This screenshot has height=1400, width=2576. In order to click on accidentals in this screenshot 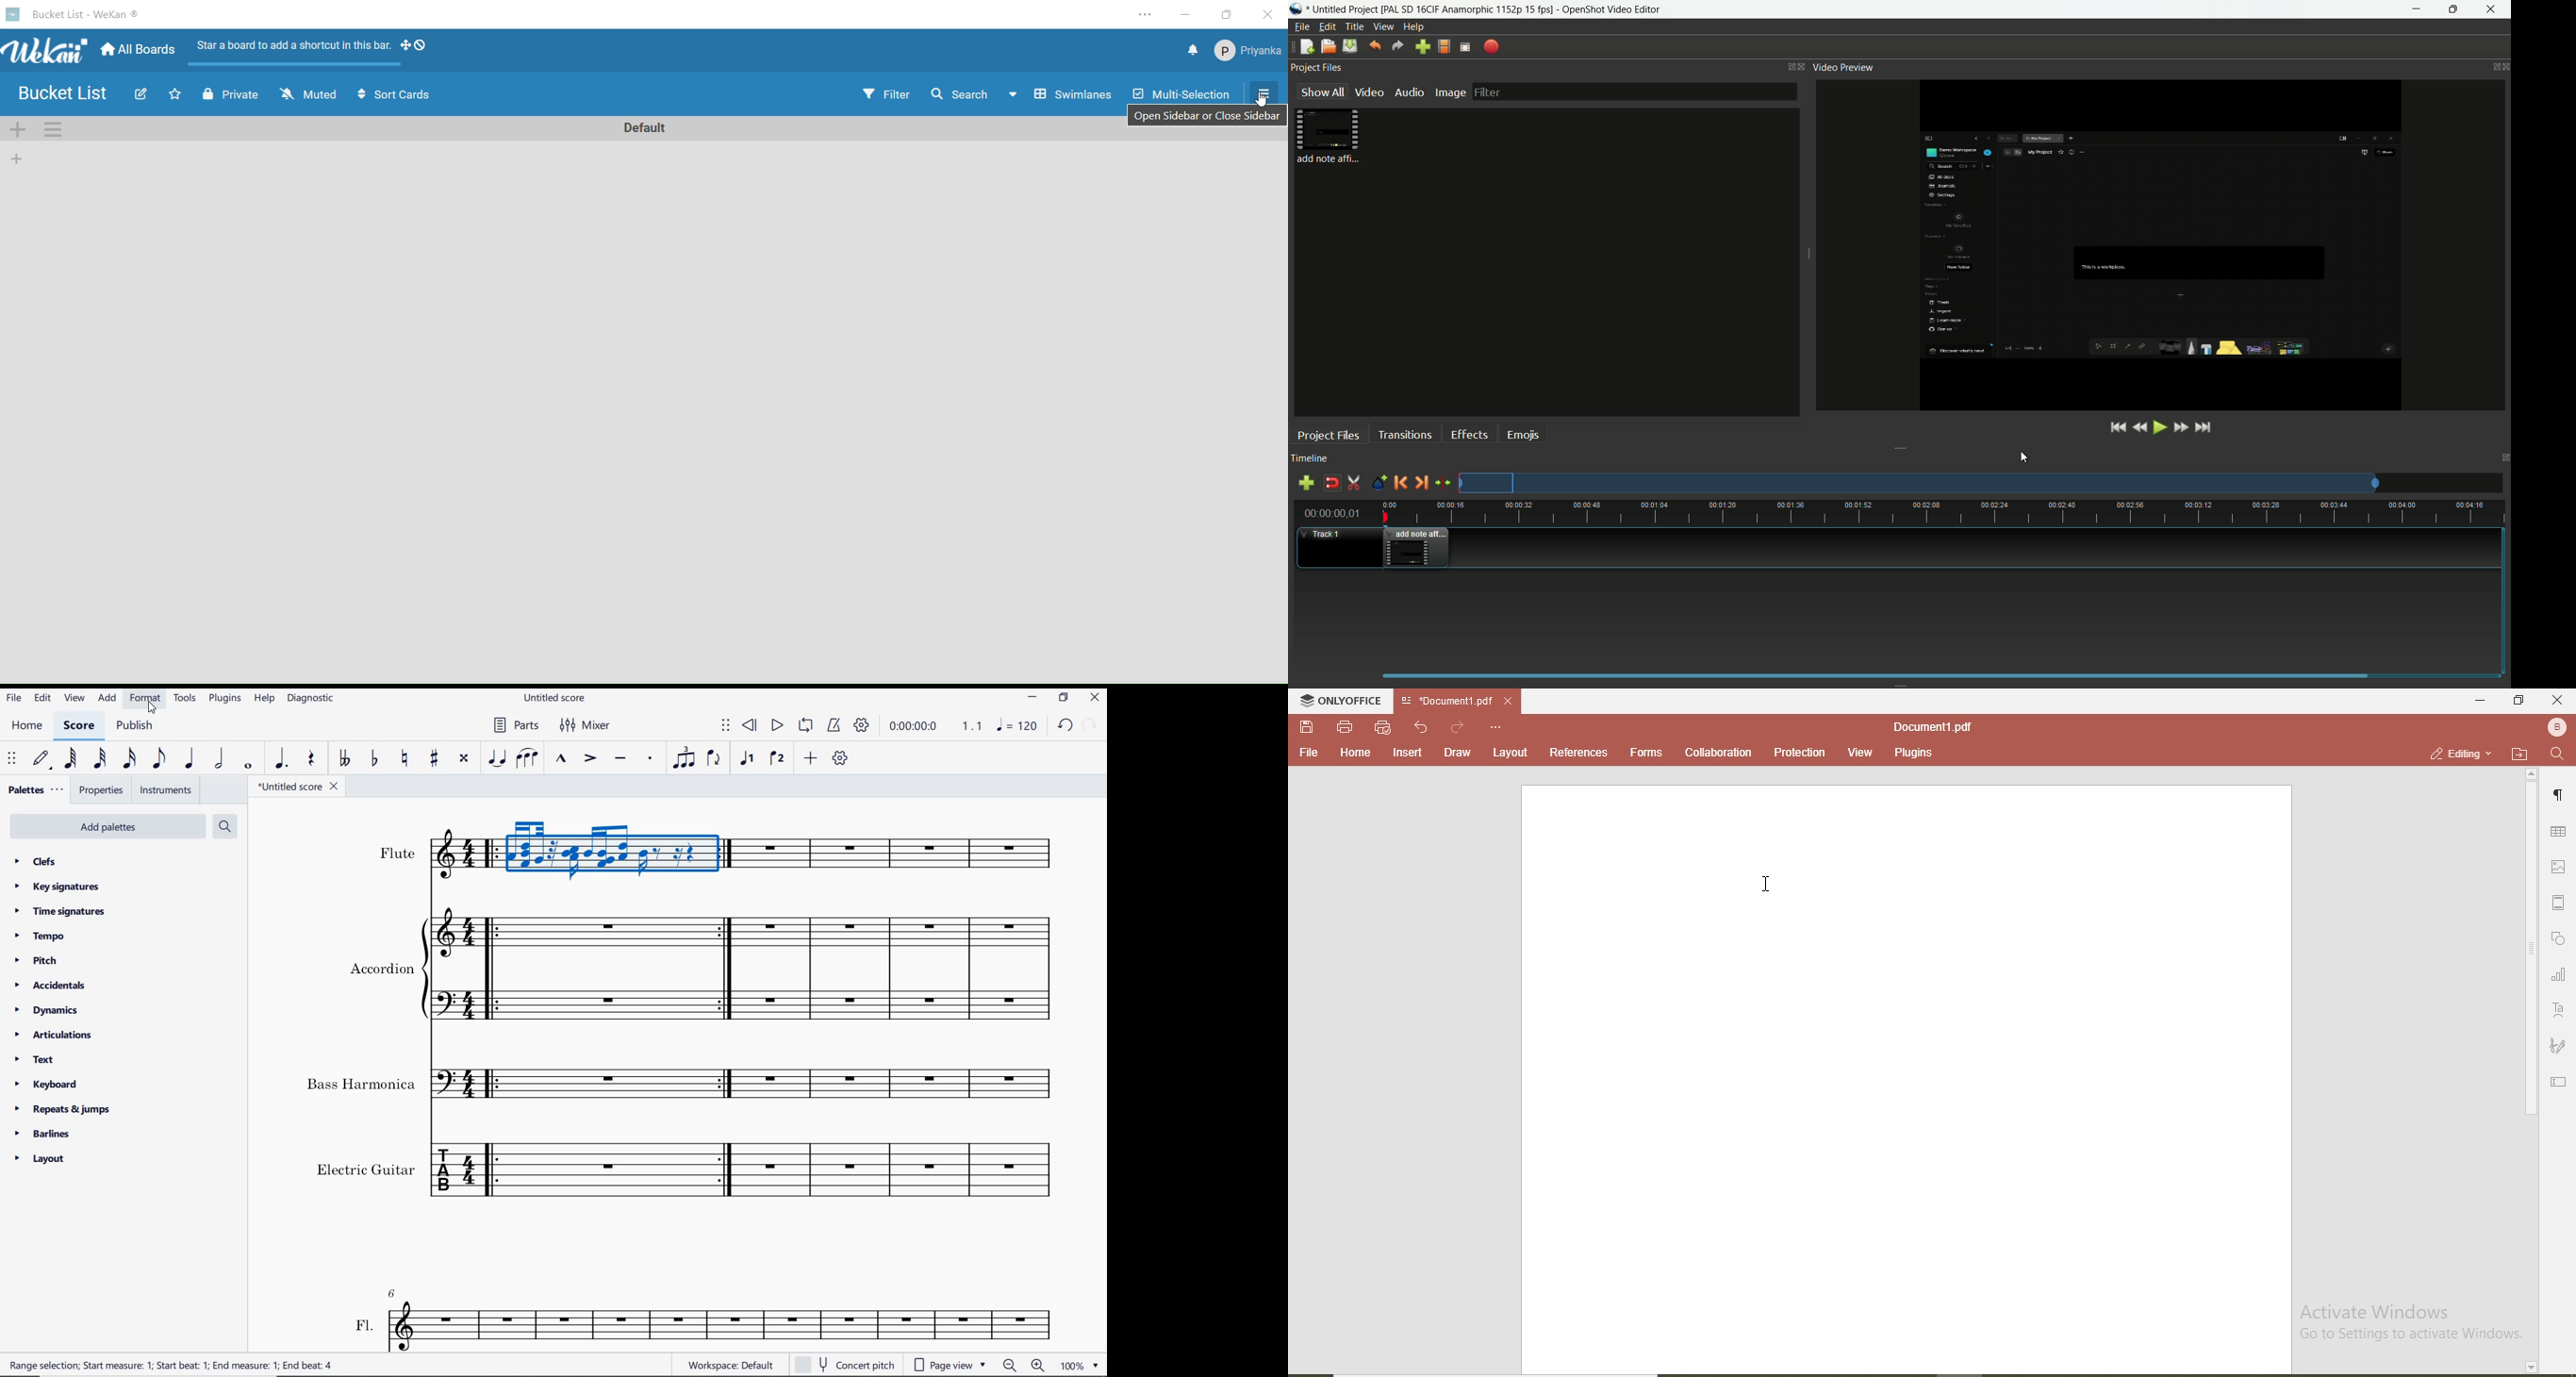, I will do `click(51, 985)`.